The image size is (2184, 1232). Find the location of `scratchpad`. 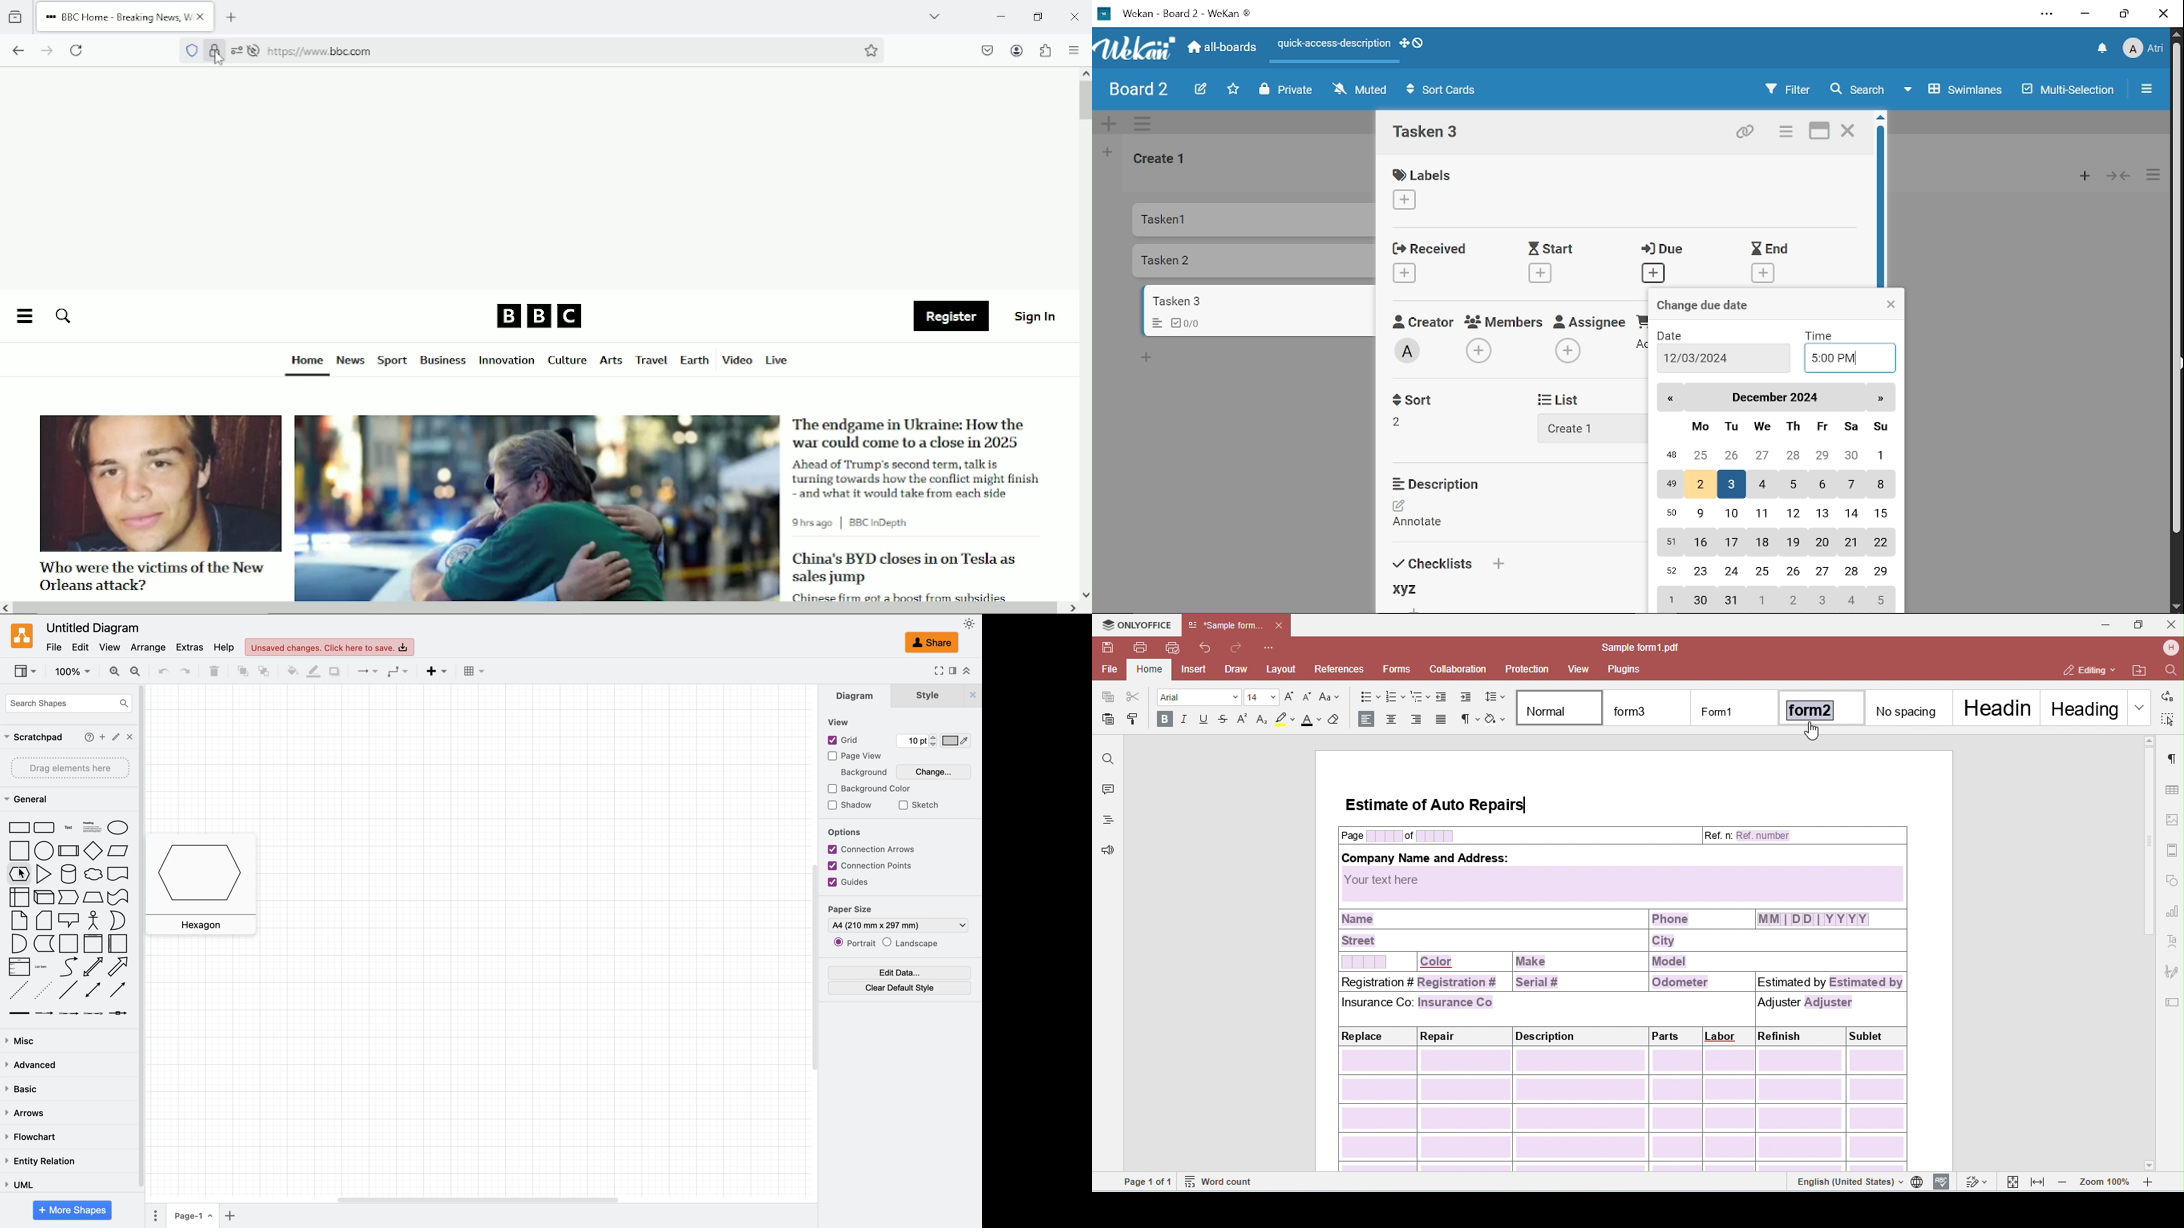

scratchpad is located at coordinates (32, 737).